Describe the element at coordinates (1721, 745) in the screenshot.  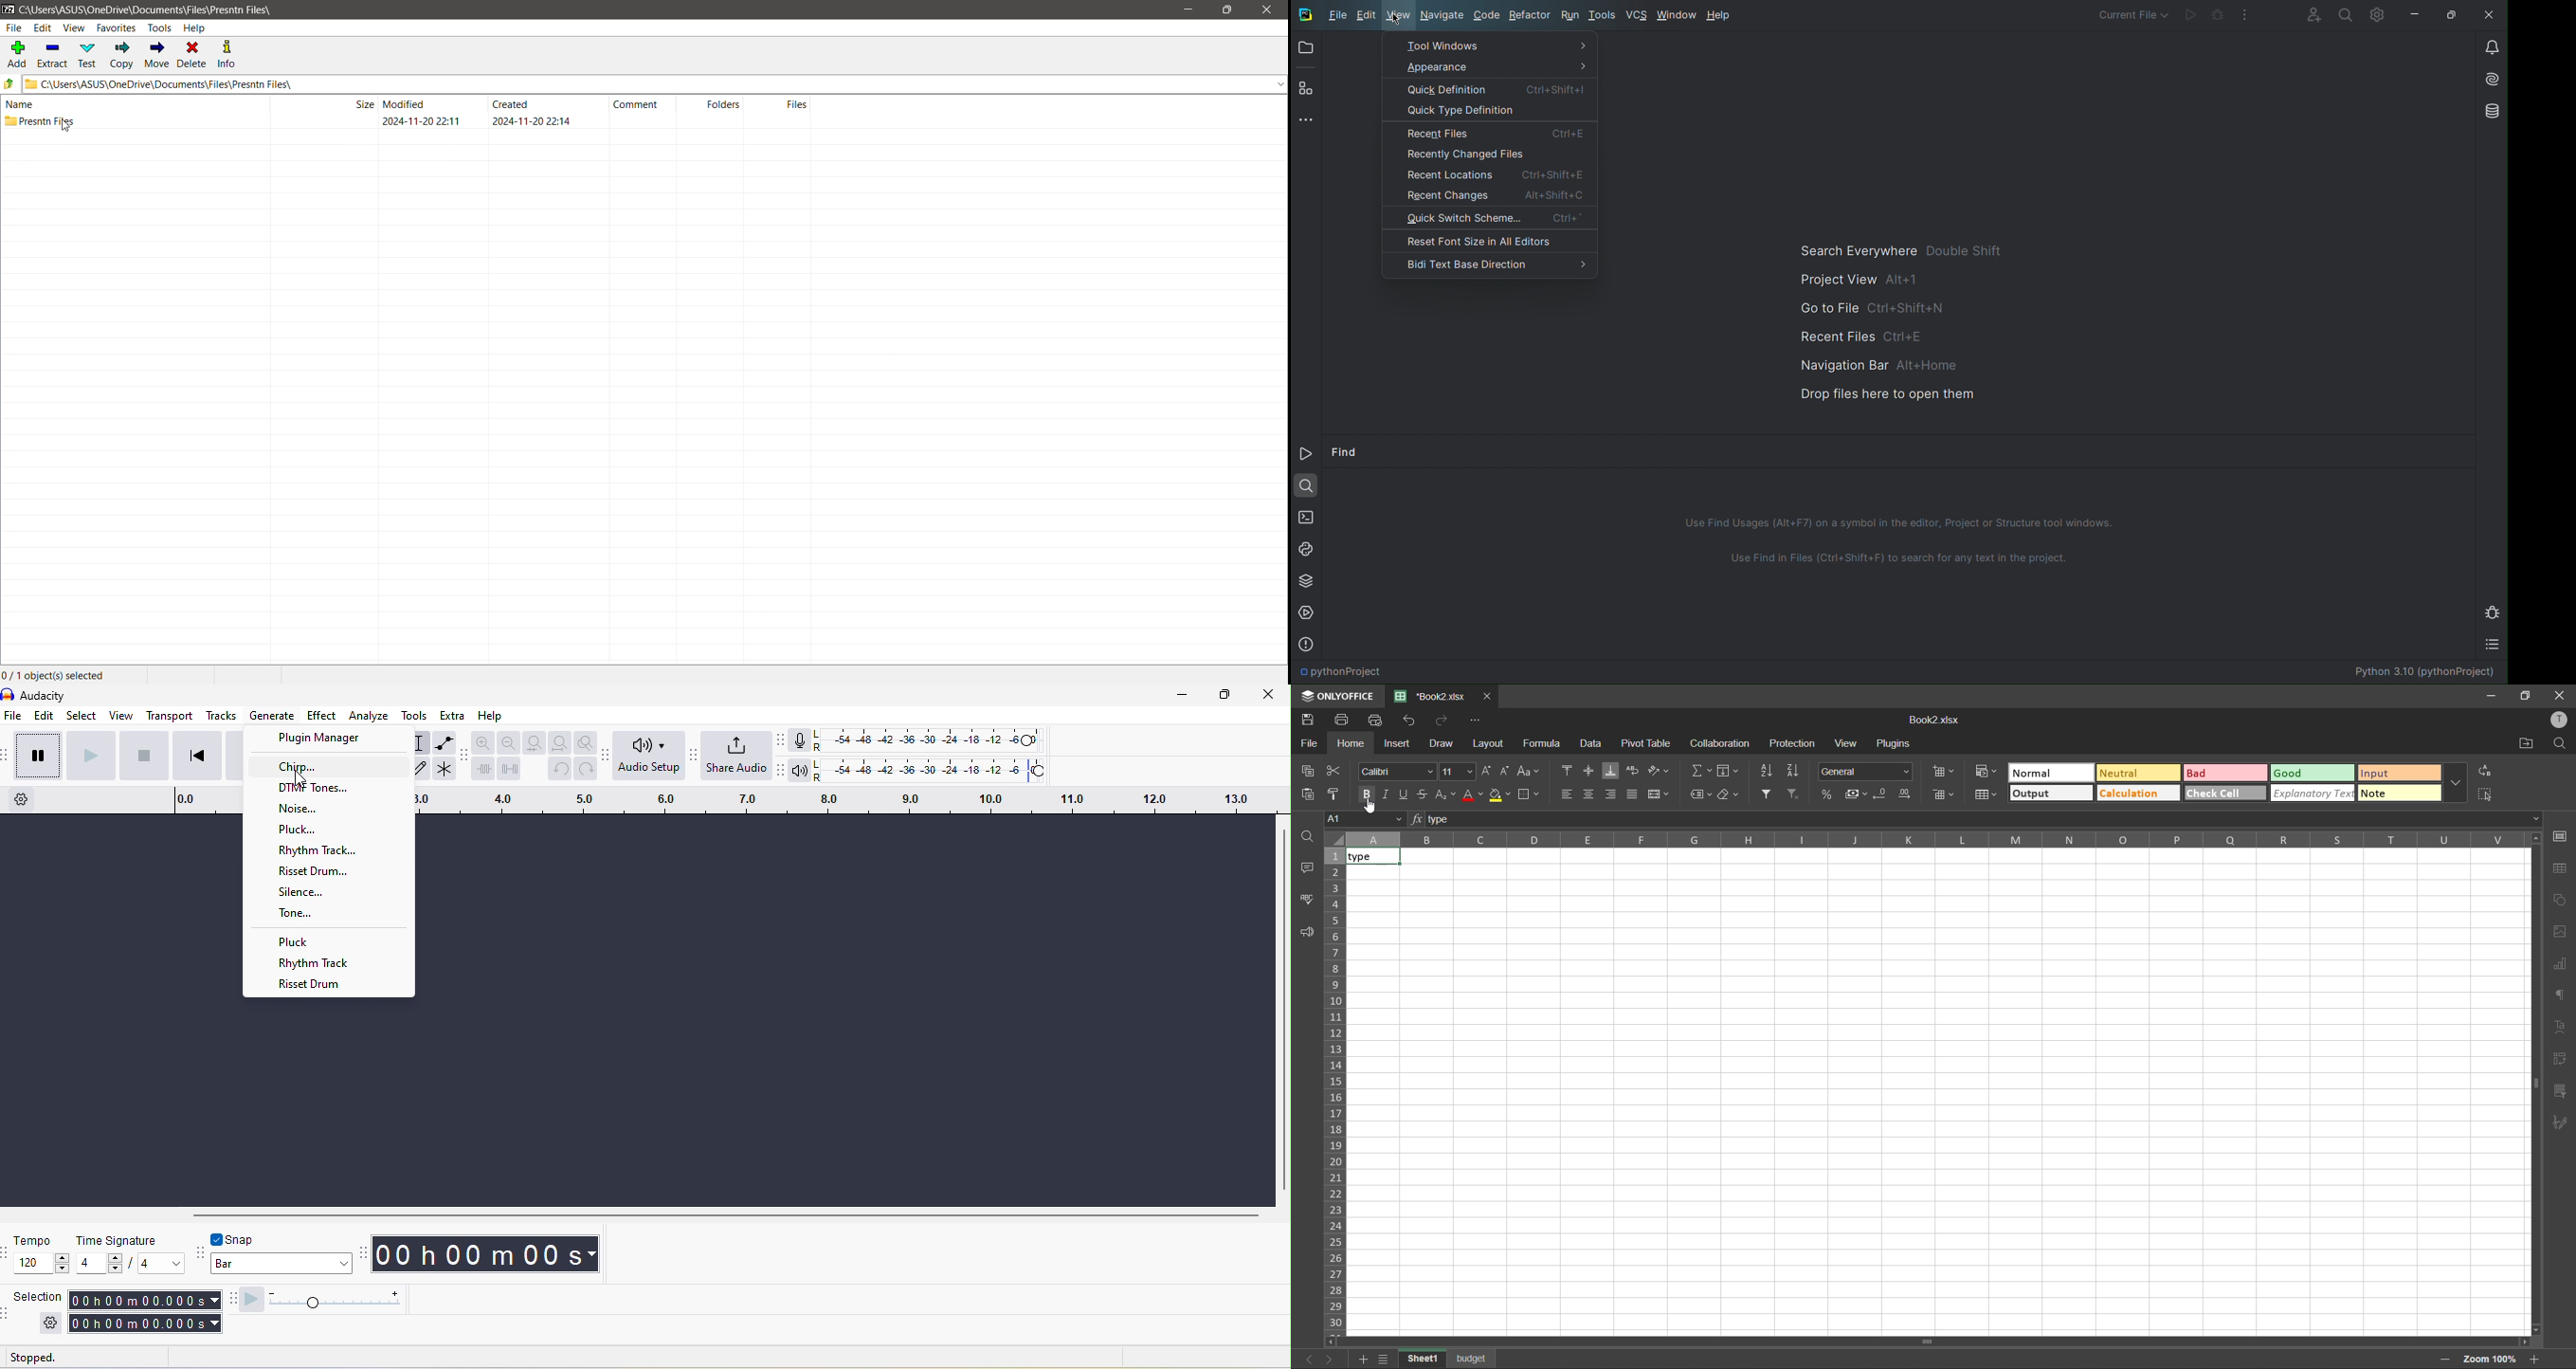
I see `collaboration` at that location.